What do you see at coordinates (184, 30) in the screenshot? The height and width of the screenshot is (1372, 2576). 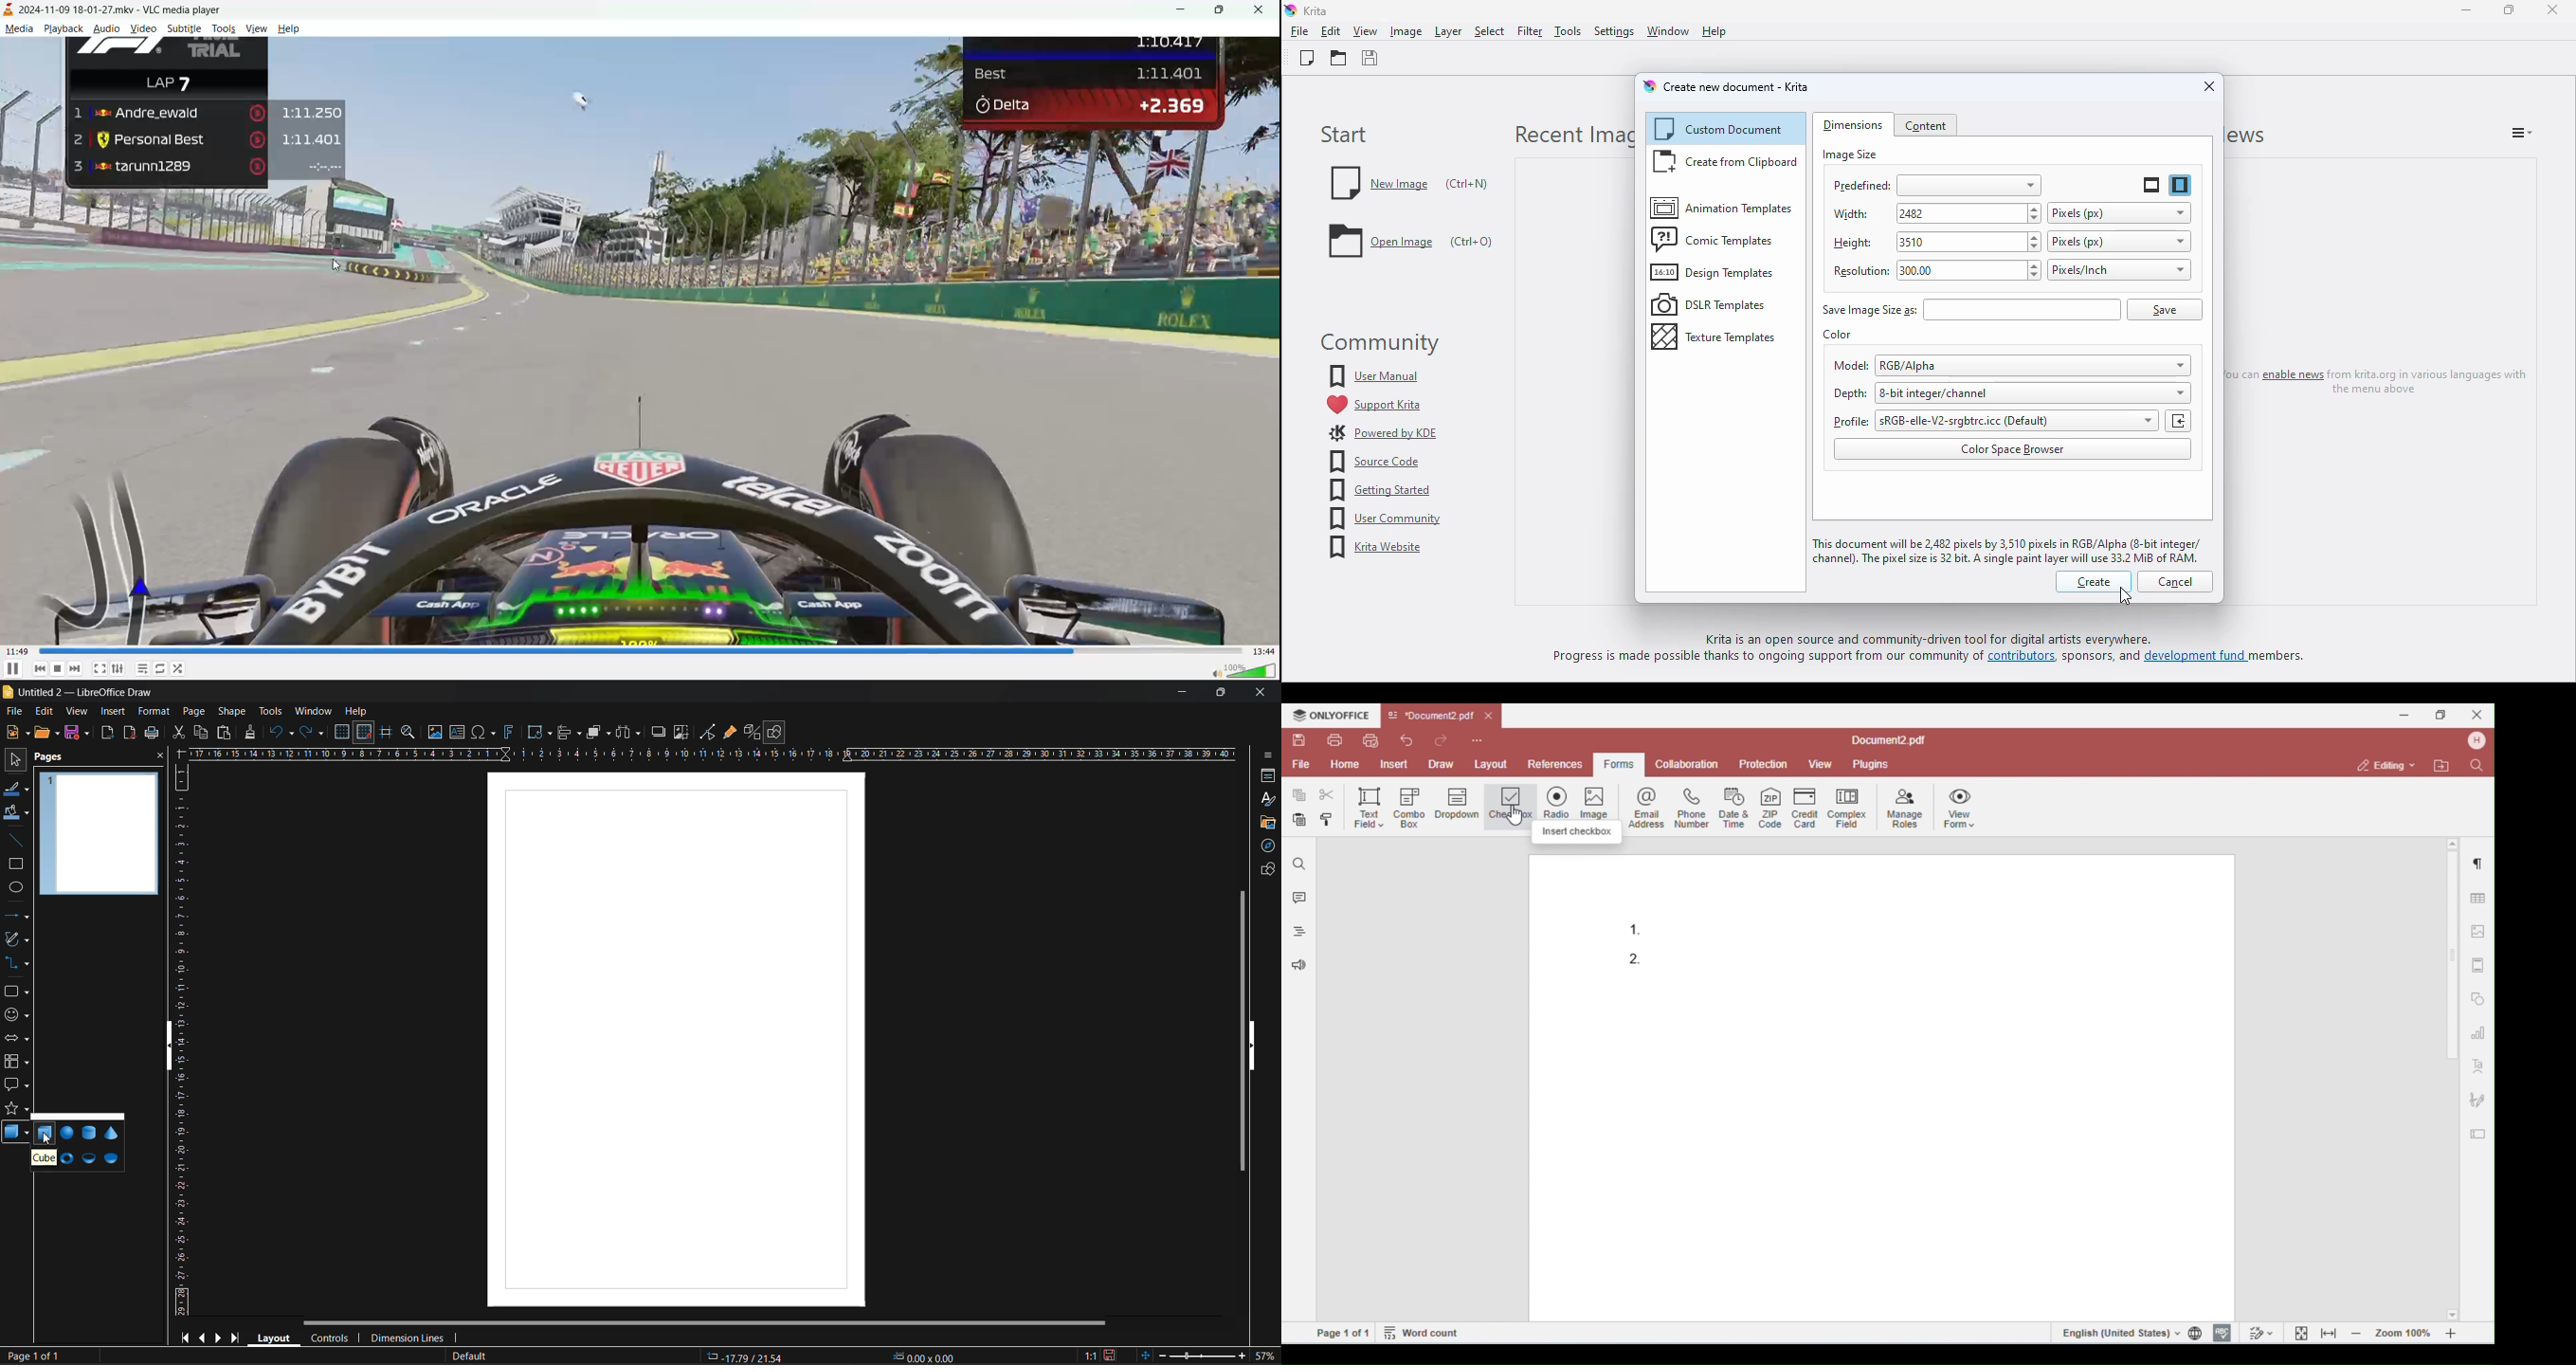 I see `subtitle` at bounding box center [184, 30].